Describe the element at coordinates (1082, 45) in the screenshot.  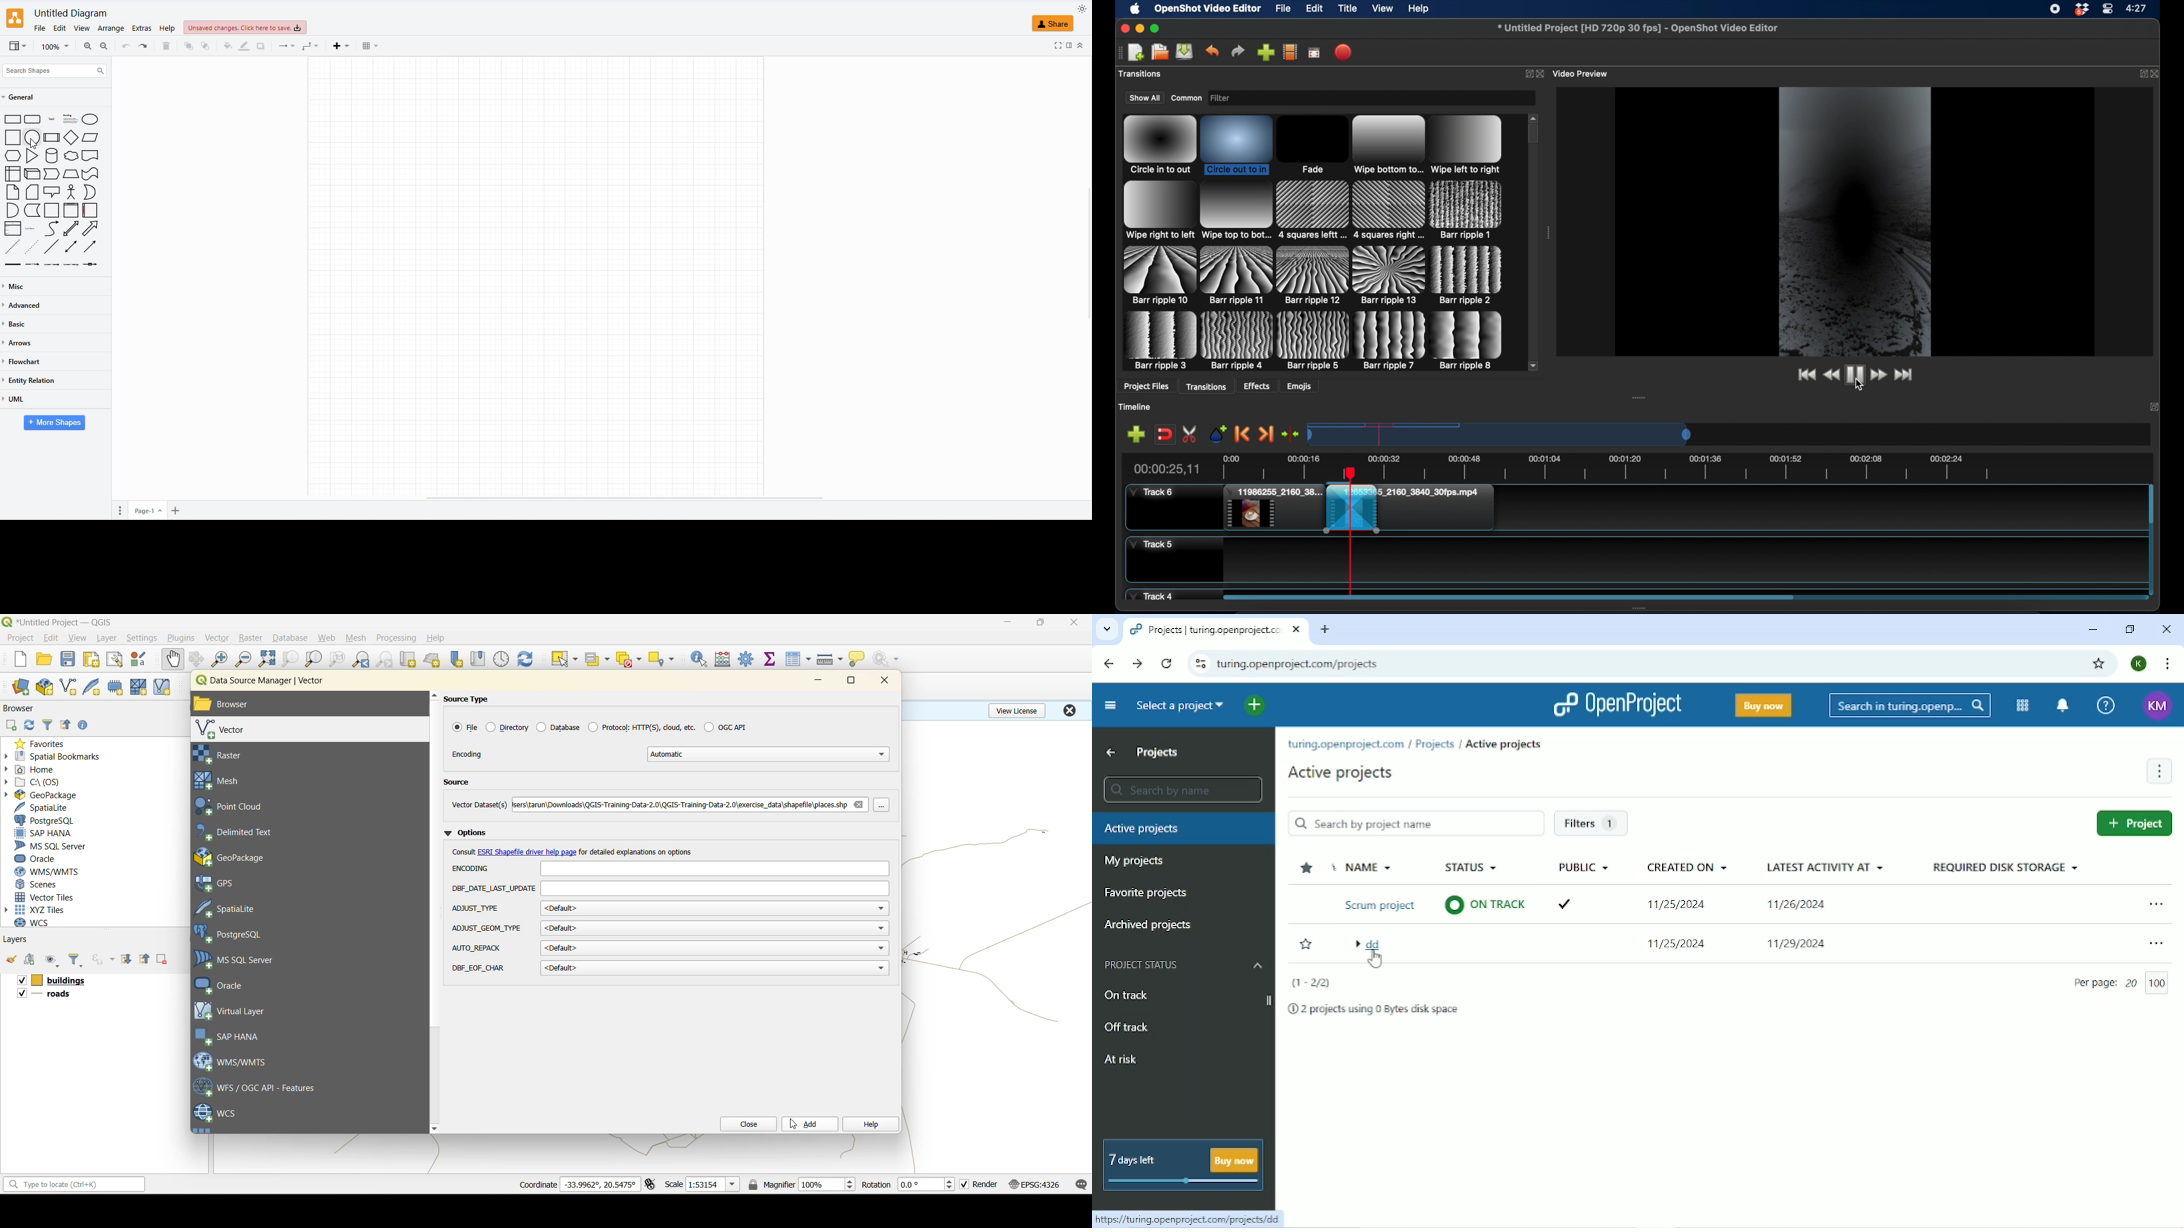
I see `COLLAPSE` at that location.